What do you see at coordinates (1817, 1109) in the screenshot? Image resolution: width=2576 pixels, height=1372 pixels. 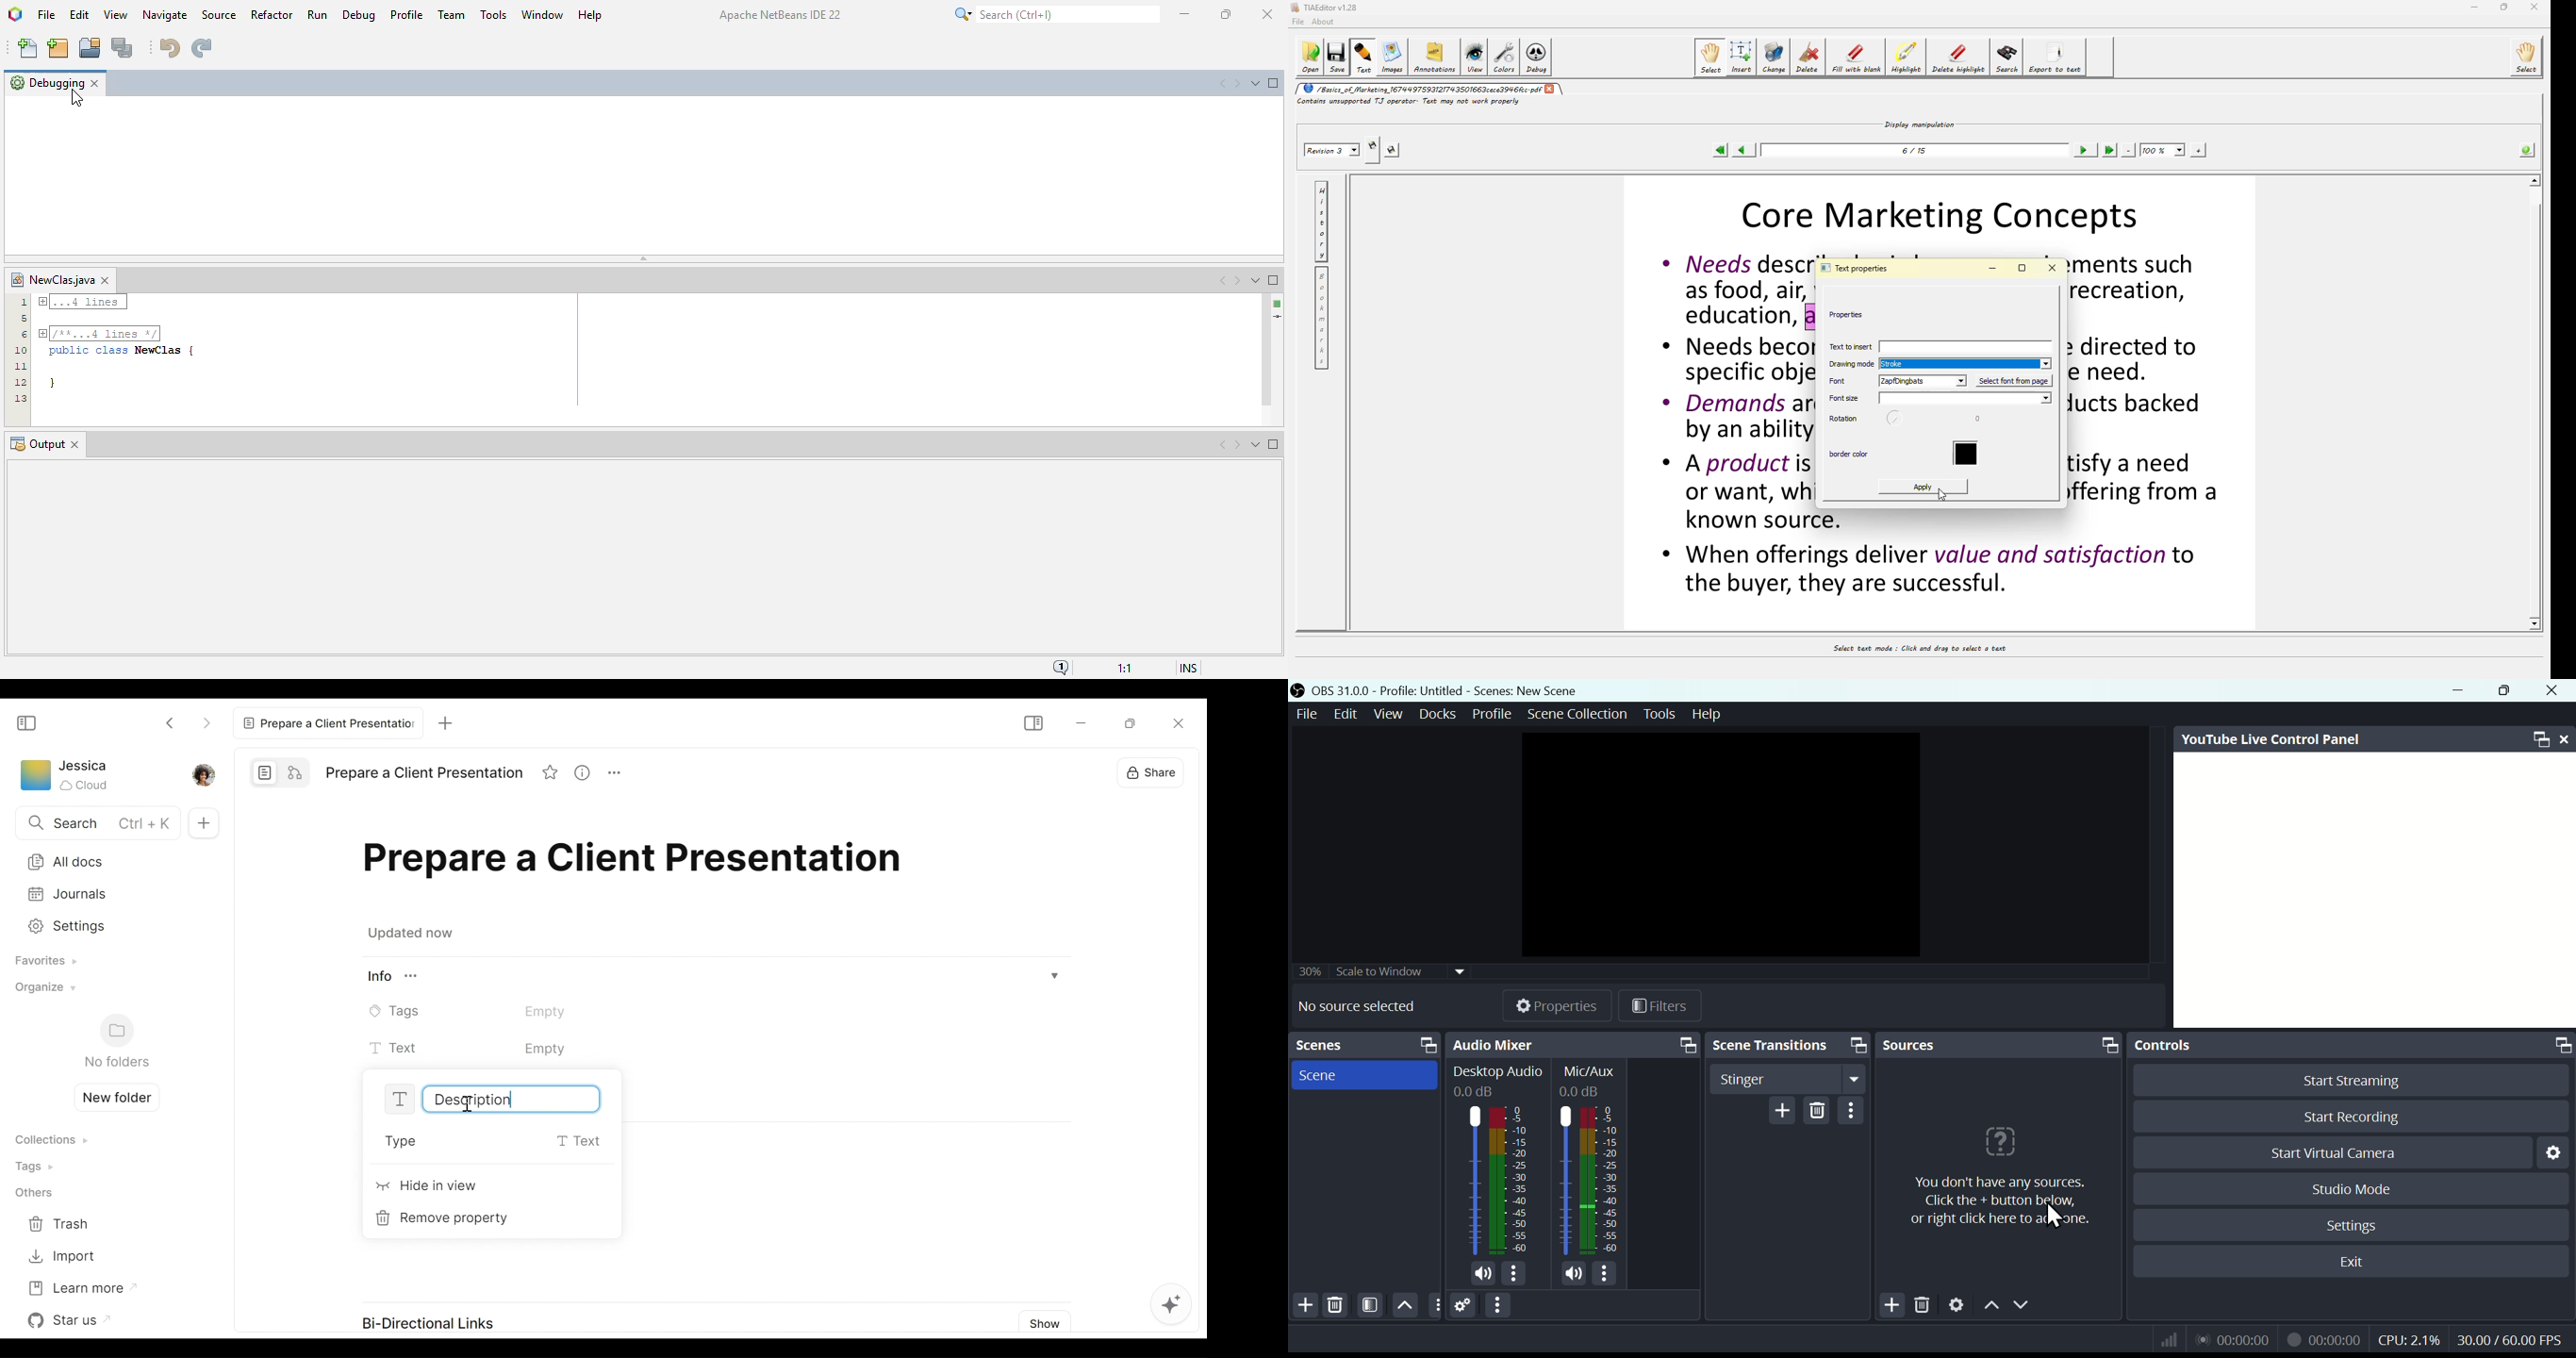 I see `Delete` at bounding box center [1817, 1109].